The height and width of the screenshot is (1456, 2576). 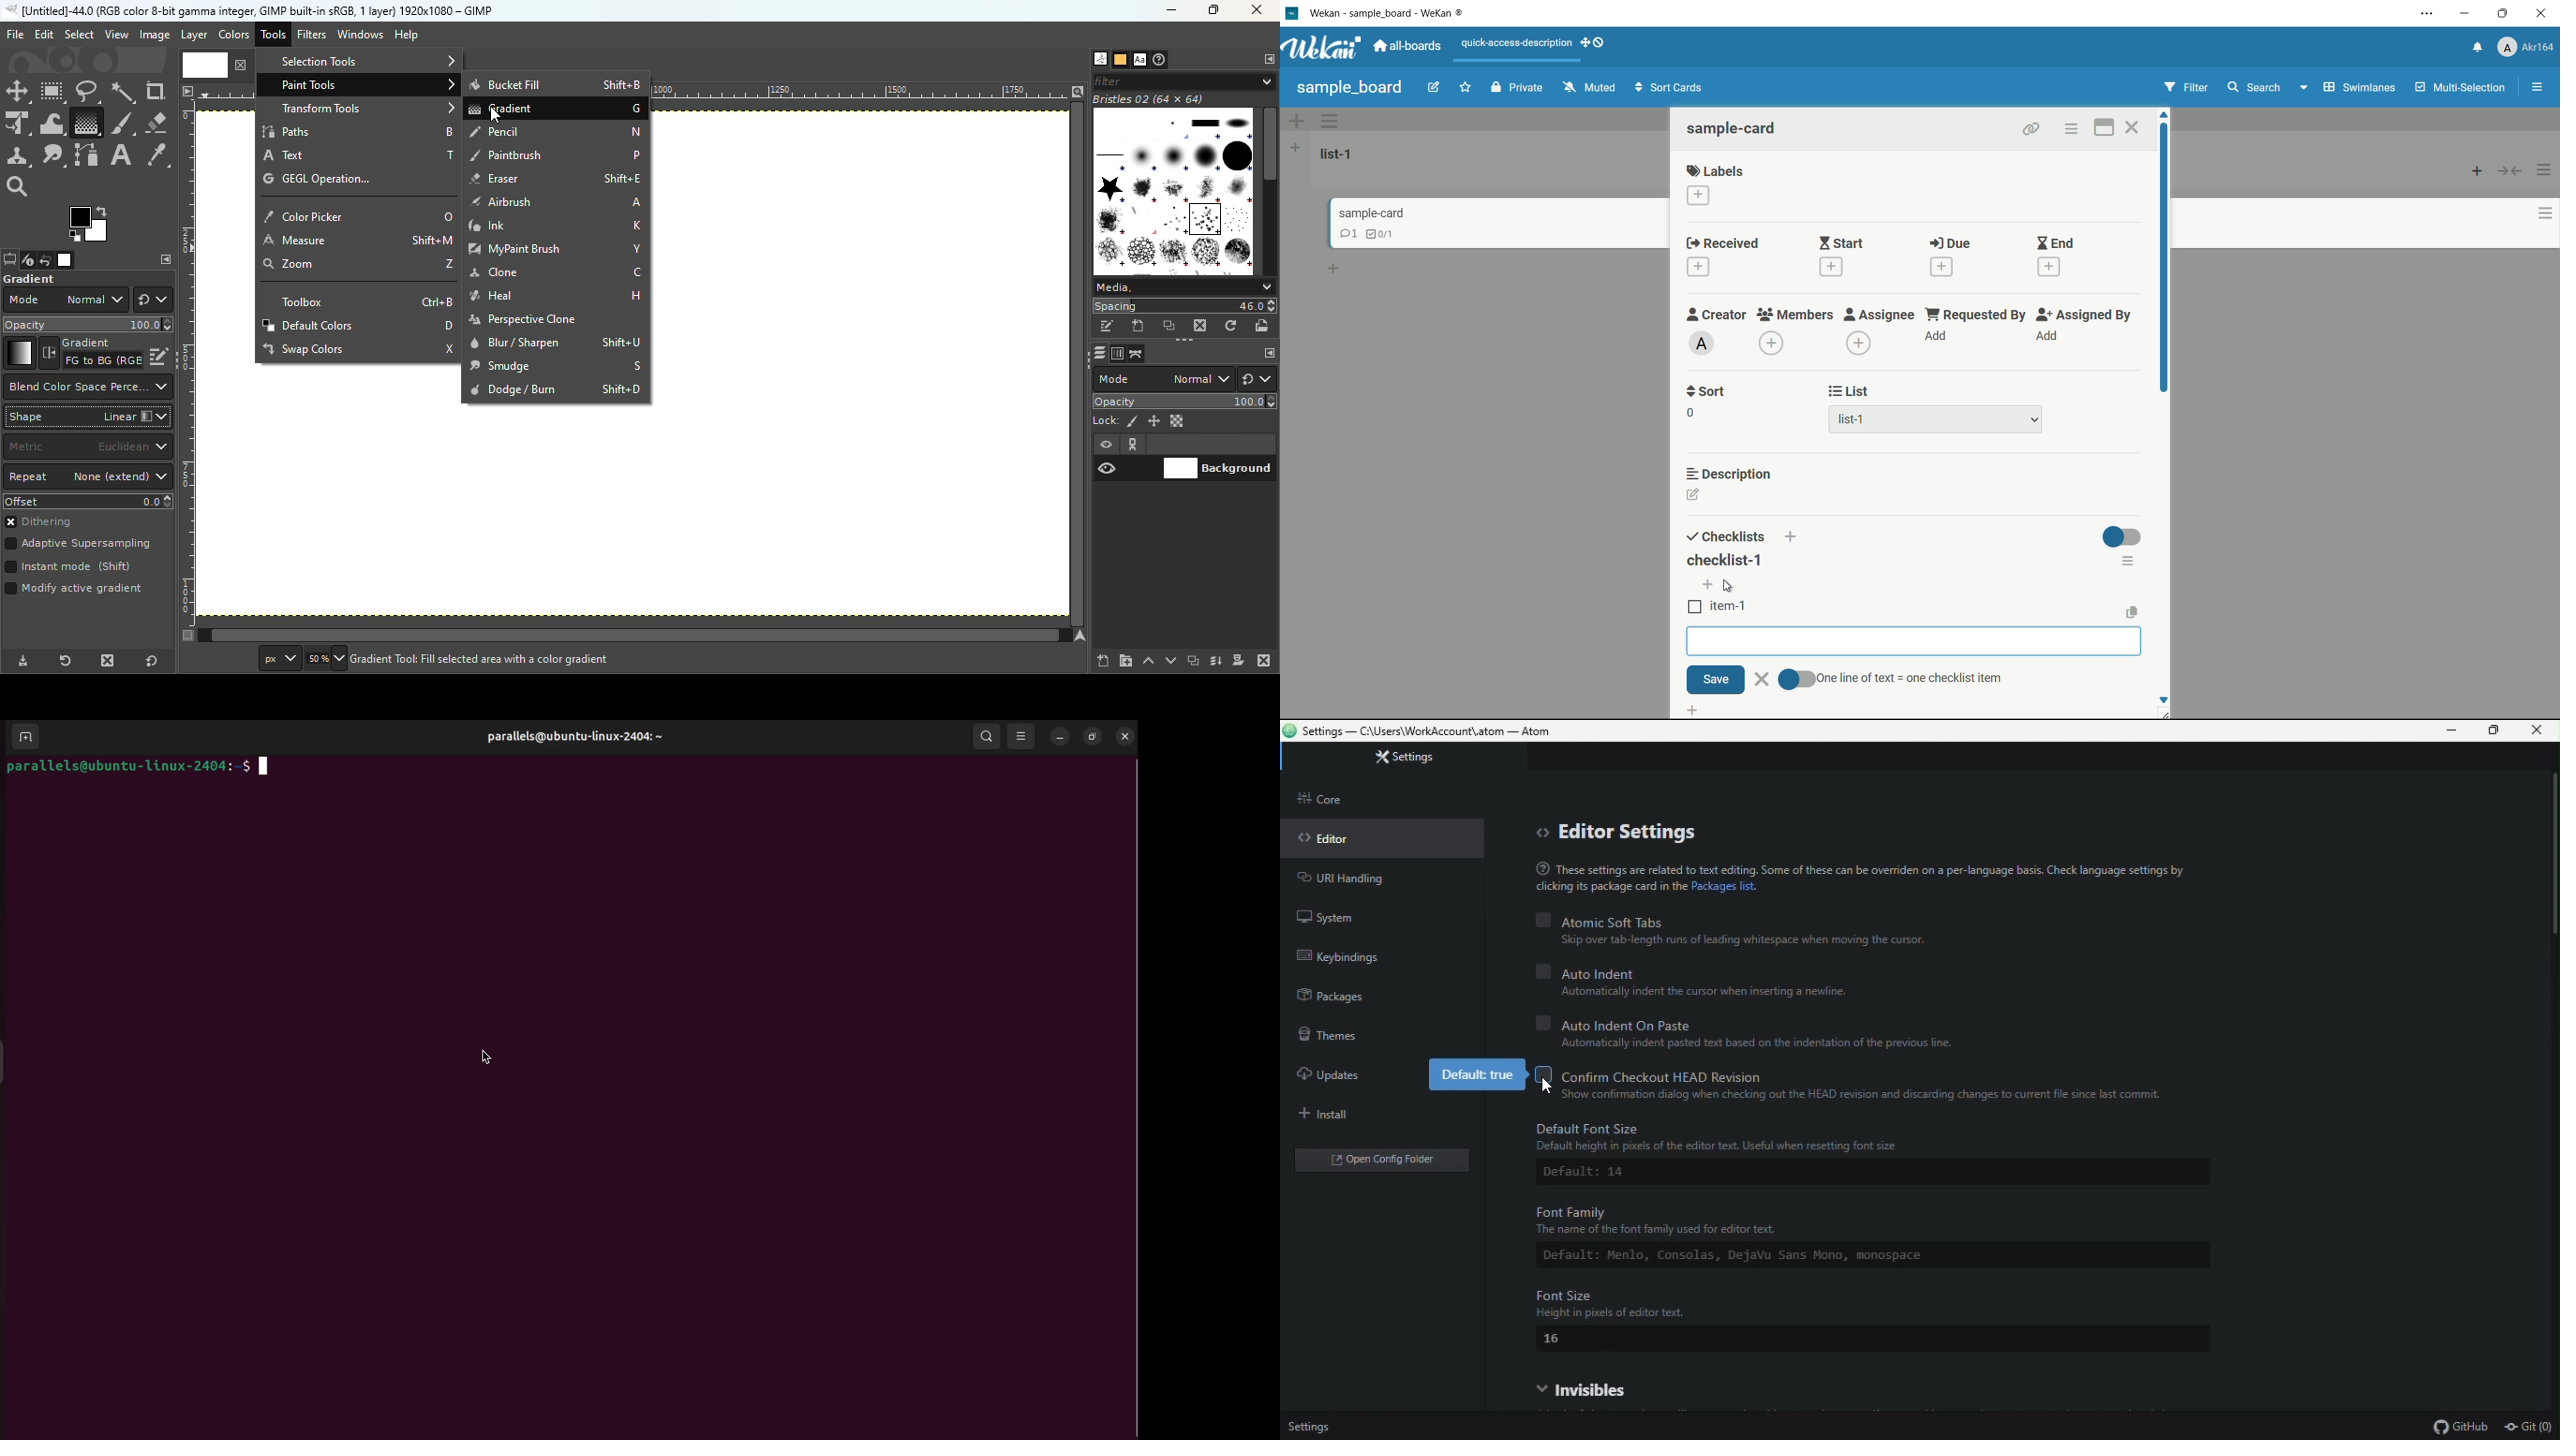 What do you see at coordinates (166, 260) in the screenshot?
I see `Configure this tab` at bounding box center [166, 260].